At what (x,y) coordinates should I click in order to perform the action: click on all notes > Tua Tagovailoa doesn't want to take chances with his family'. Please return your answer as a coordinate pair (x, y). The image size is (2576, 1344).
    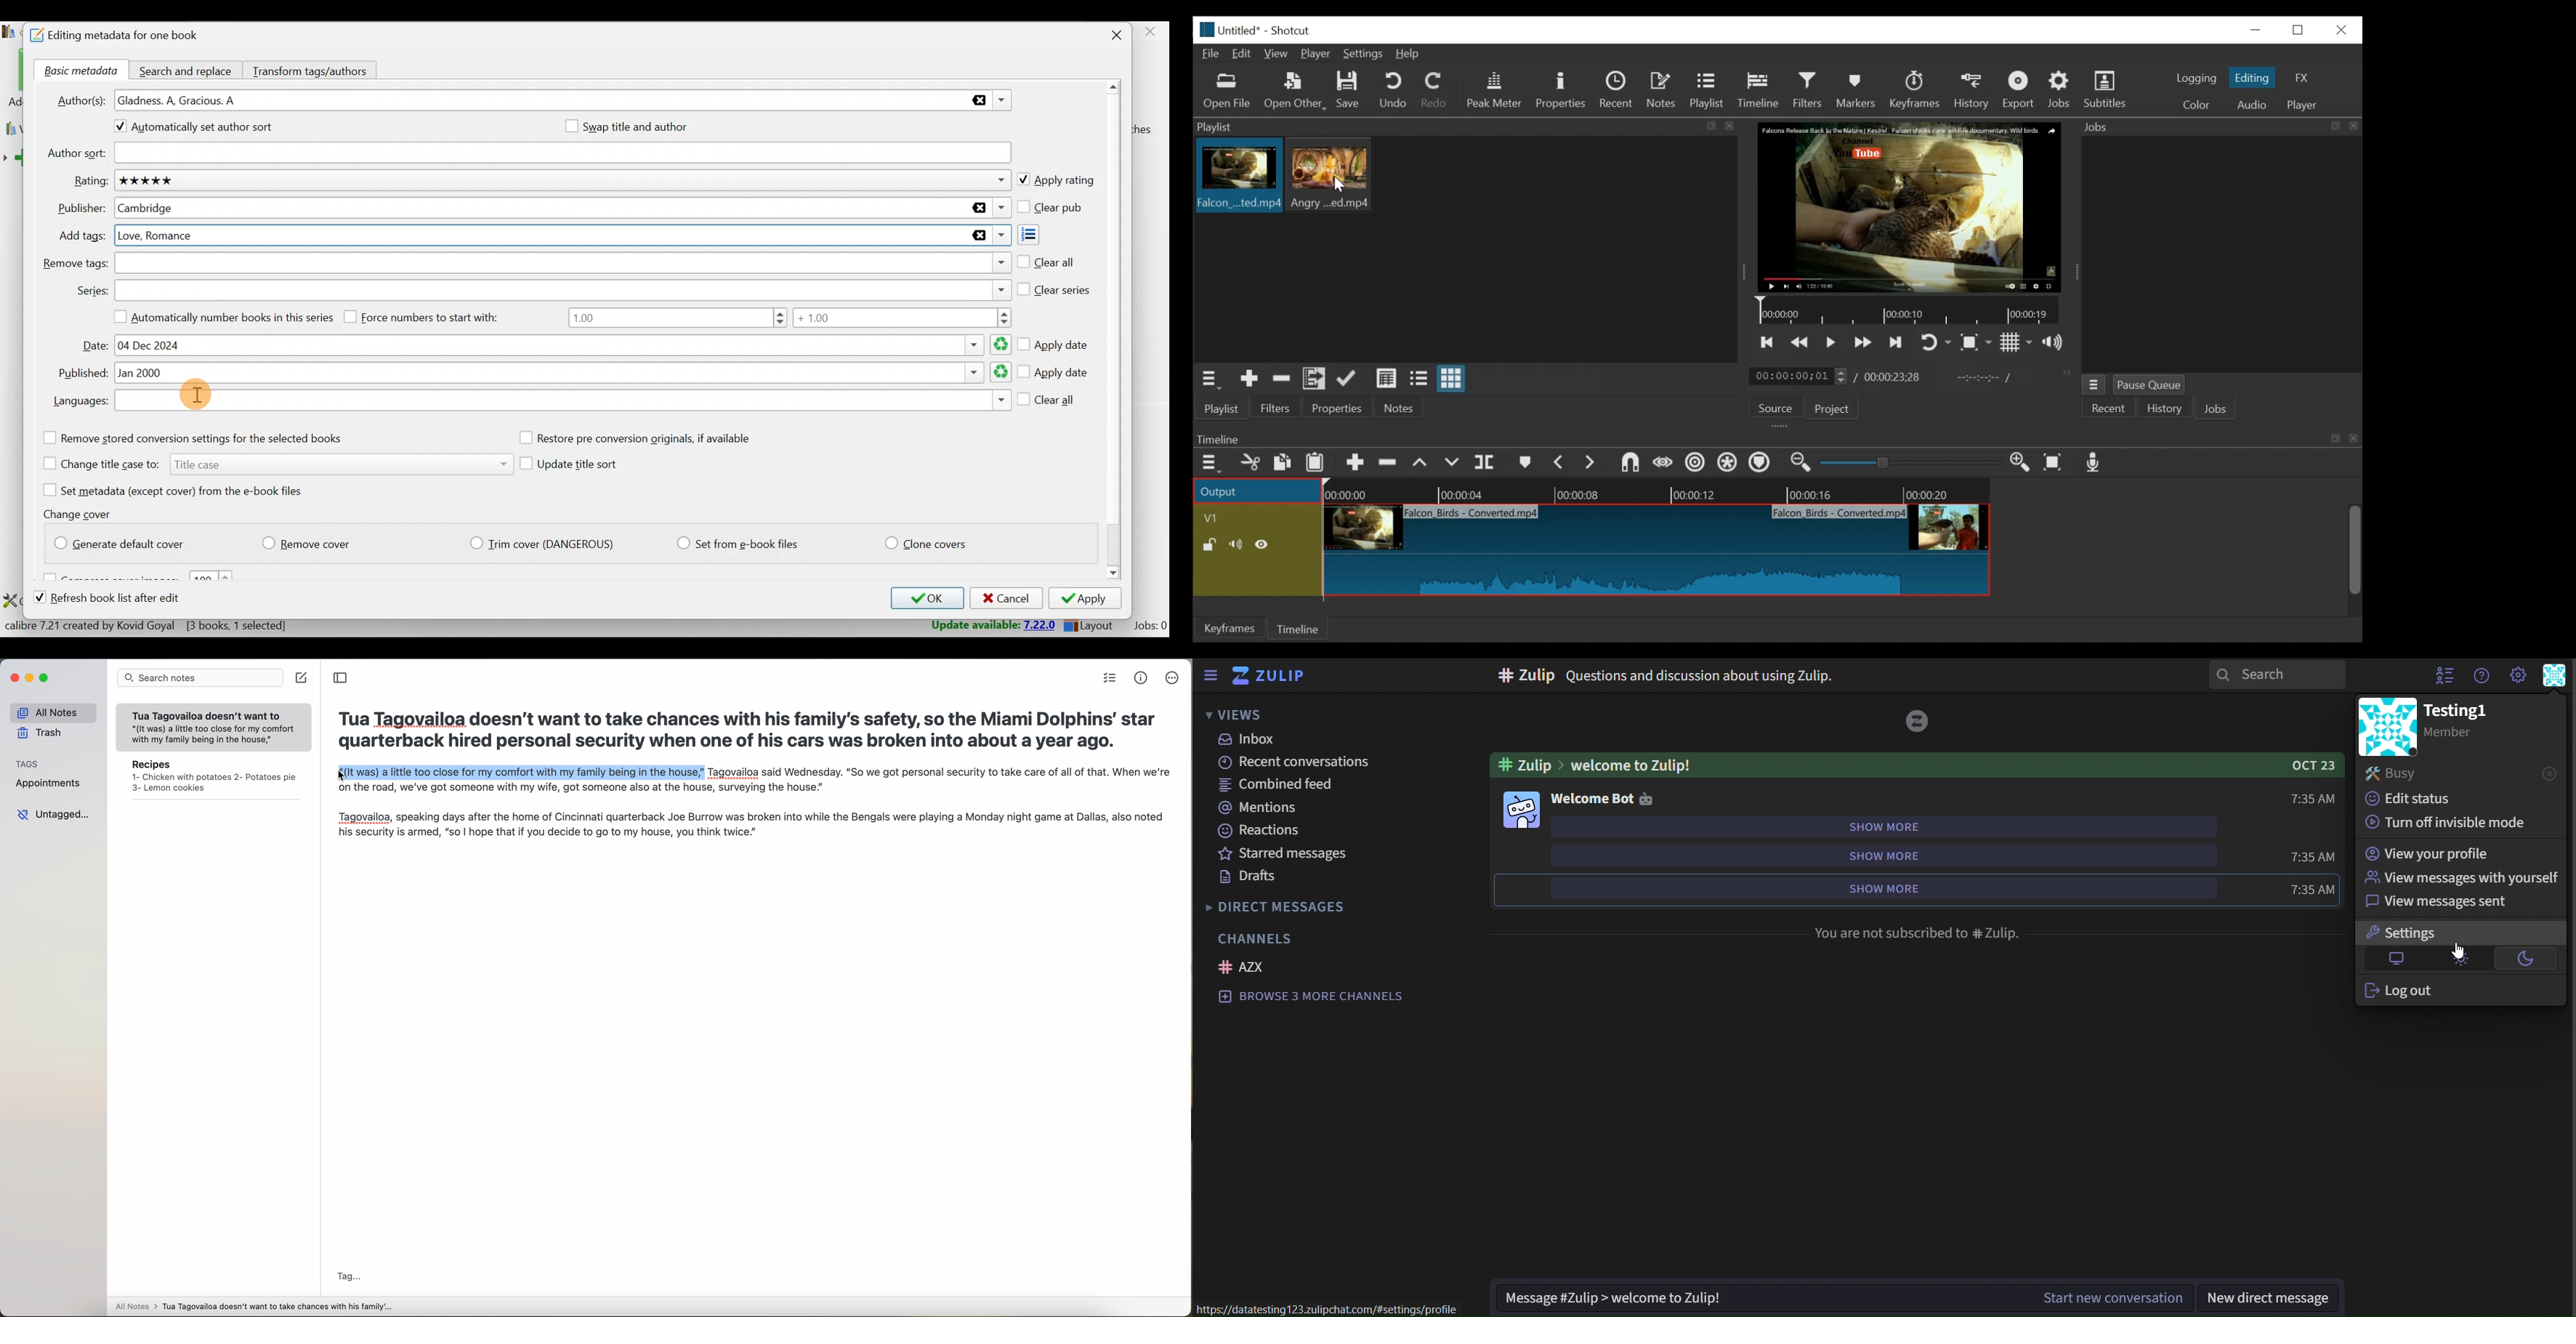
    Looking at the image, I should click on (254, 1308).